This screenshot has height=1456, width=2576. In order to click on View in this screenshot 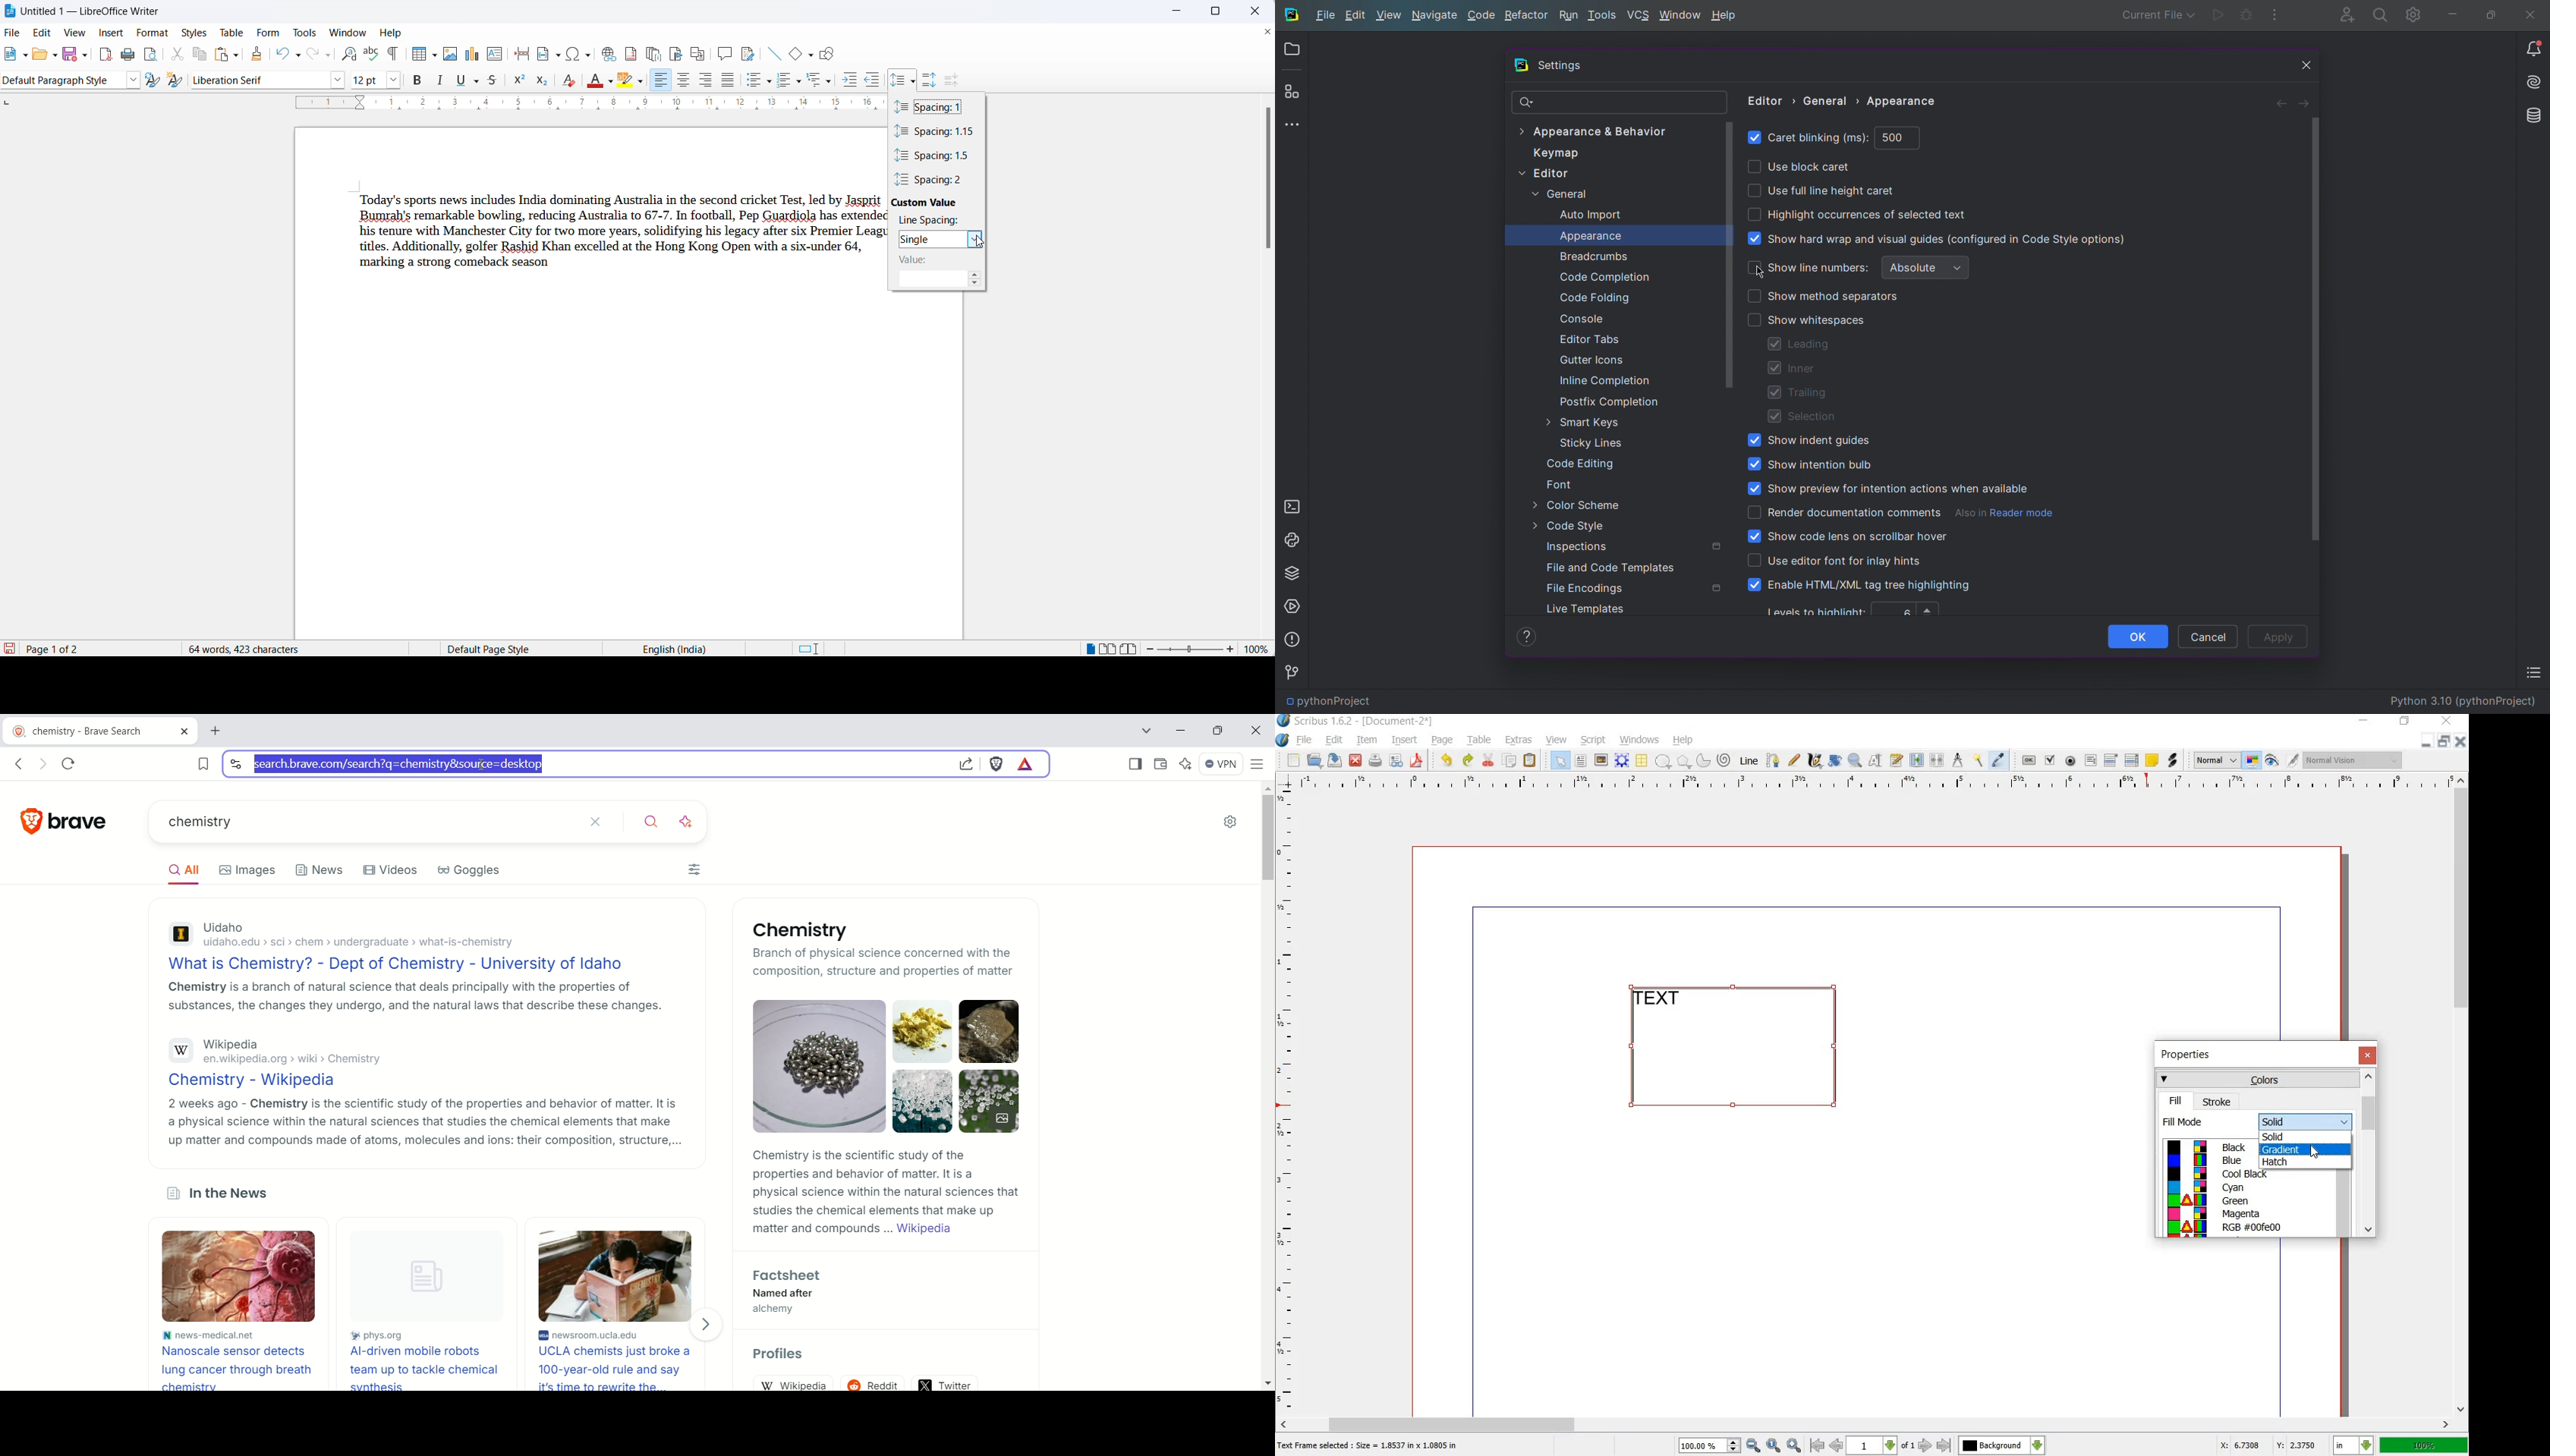, I will do `click(1387, 17)`.